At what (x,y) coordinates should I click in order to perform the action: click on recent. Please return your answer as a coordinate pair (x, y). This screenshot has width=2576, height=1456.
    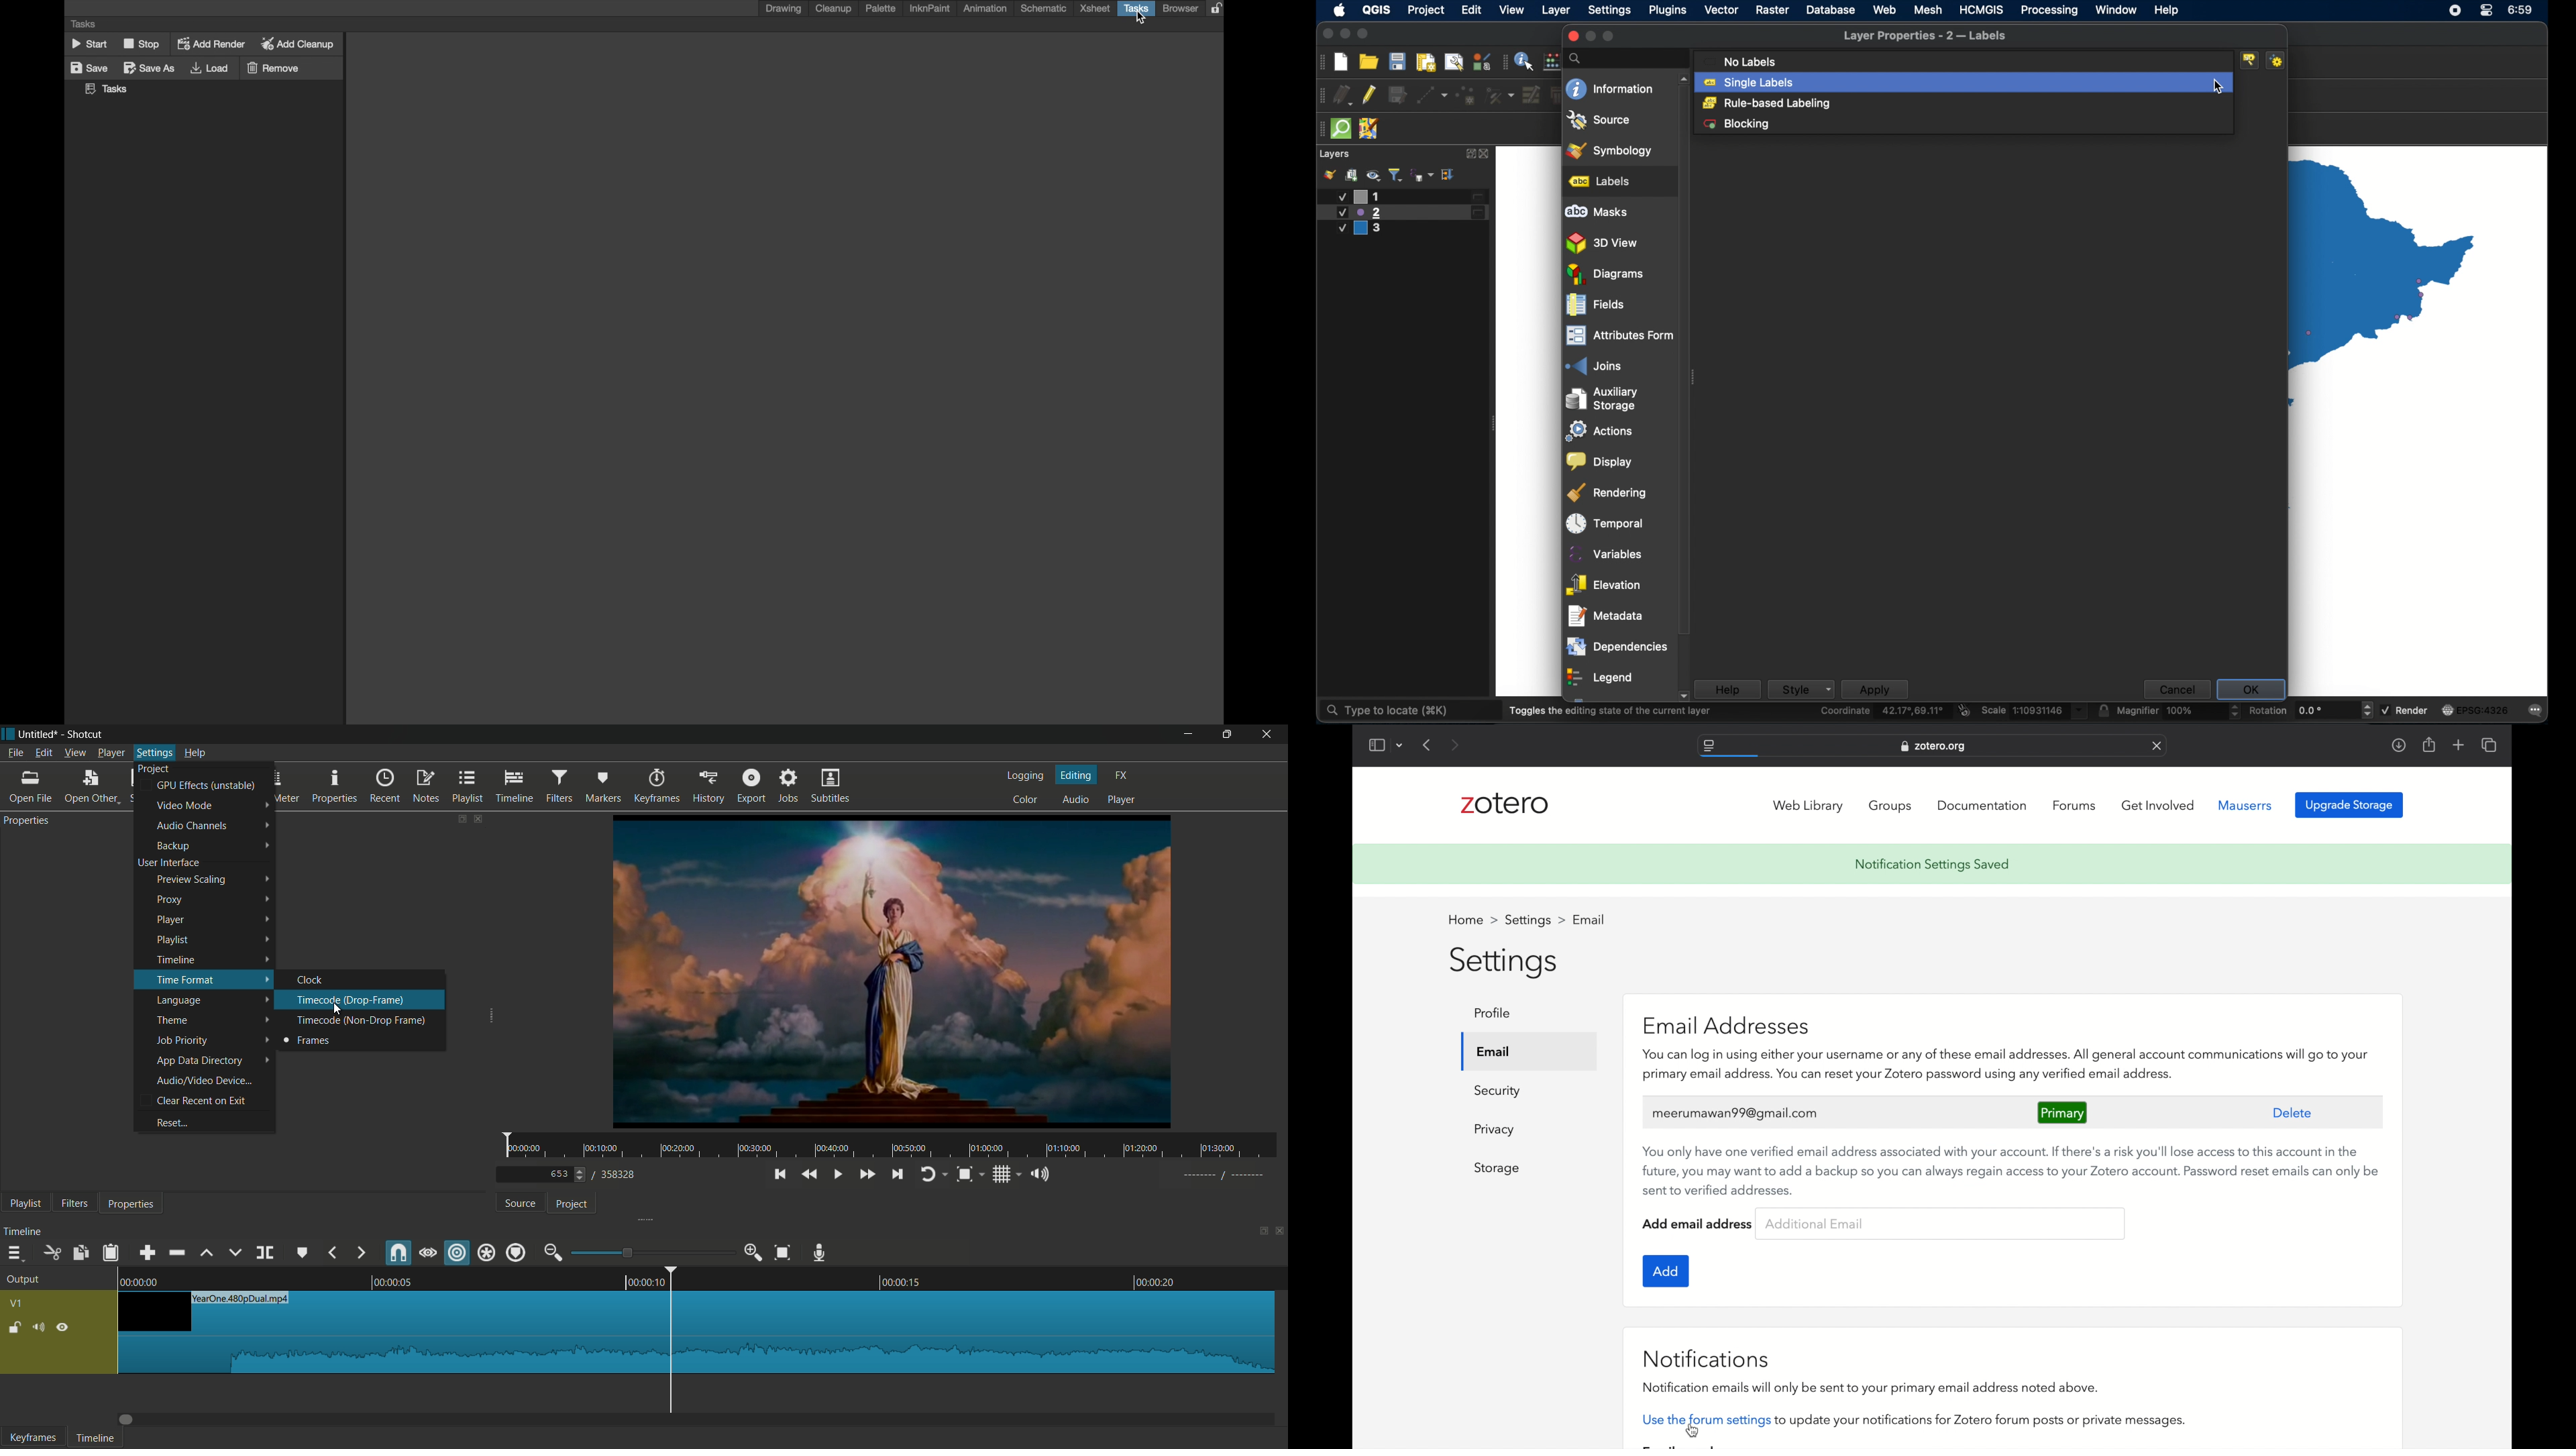
    Looking at the image, I should click on (386, 785).